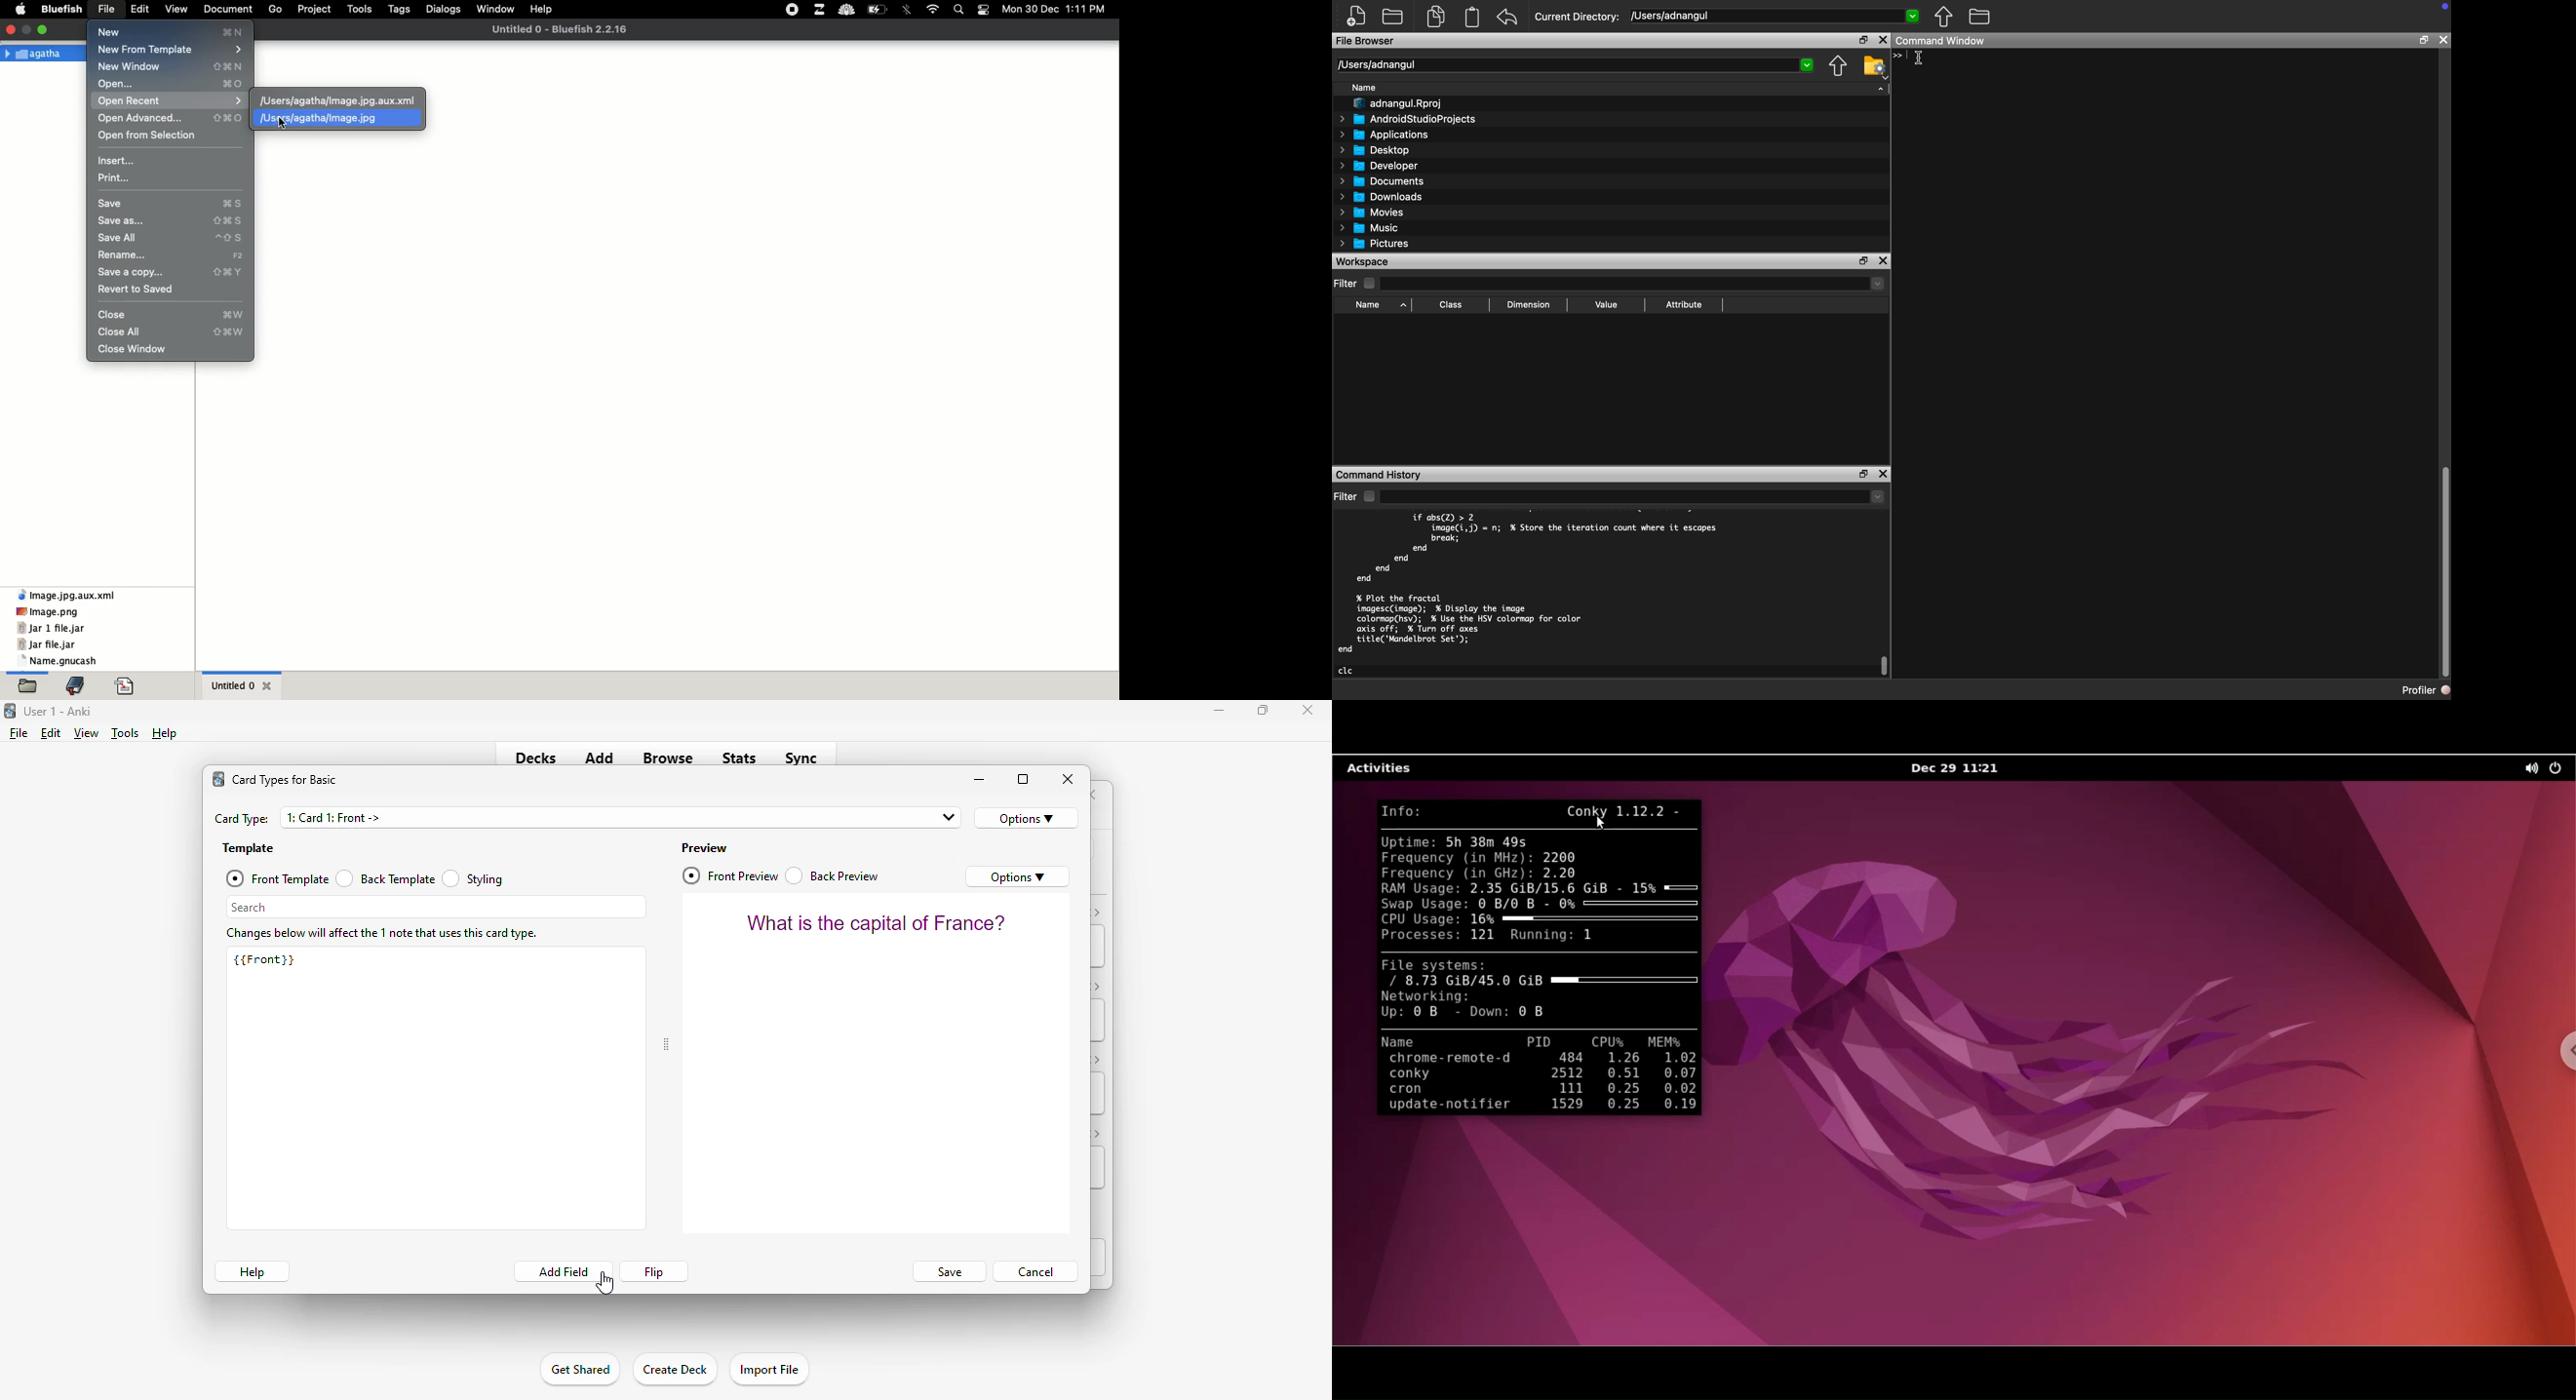 This screenshot has width=2576, height=1400. What do you see at coordinates (338, 100) in the screenshot?
I see `/Users/agathaimage.jpg.aux.xml` at bounding box center [338, 100].